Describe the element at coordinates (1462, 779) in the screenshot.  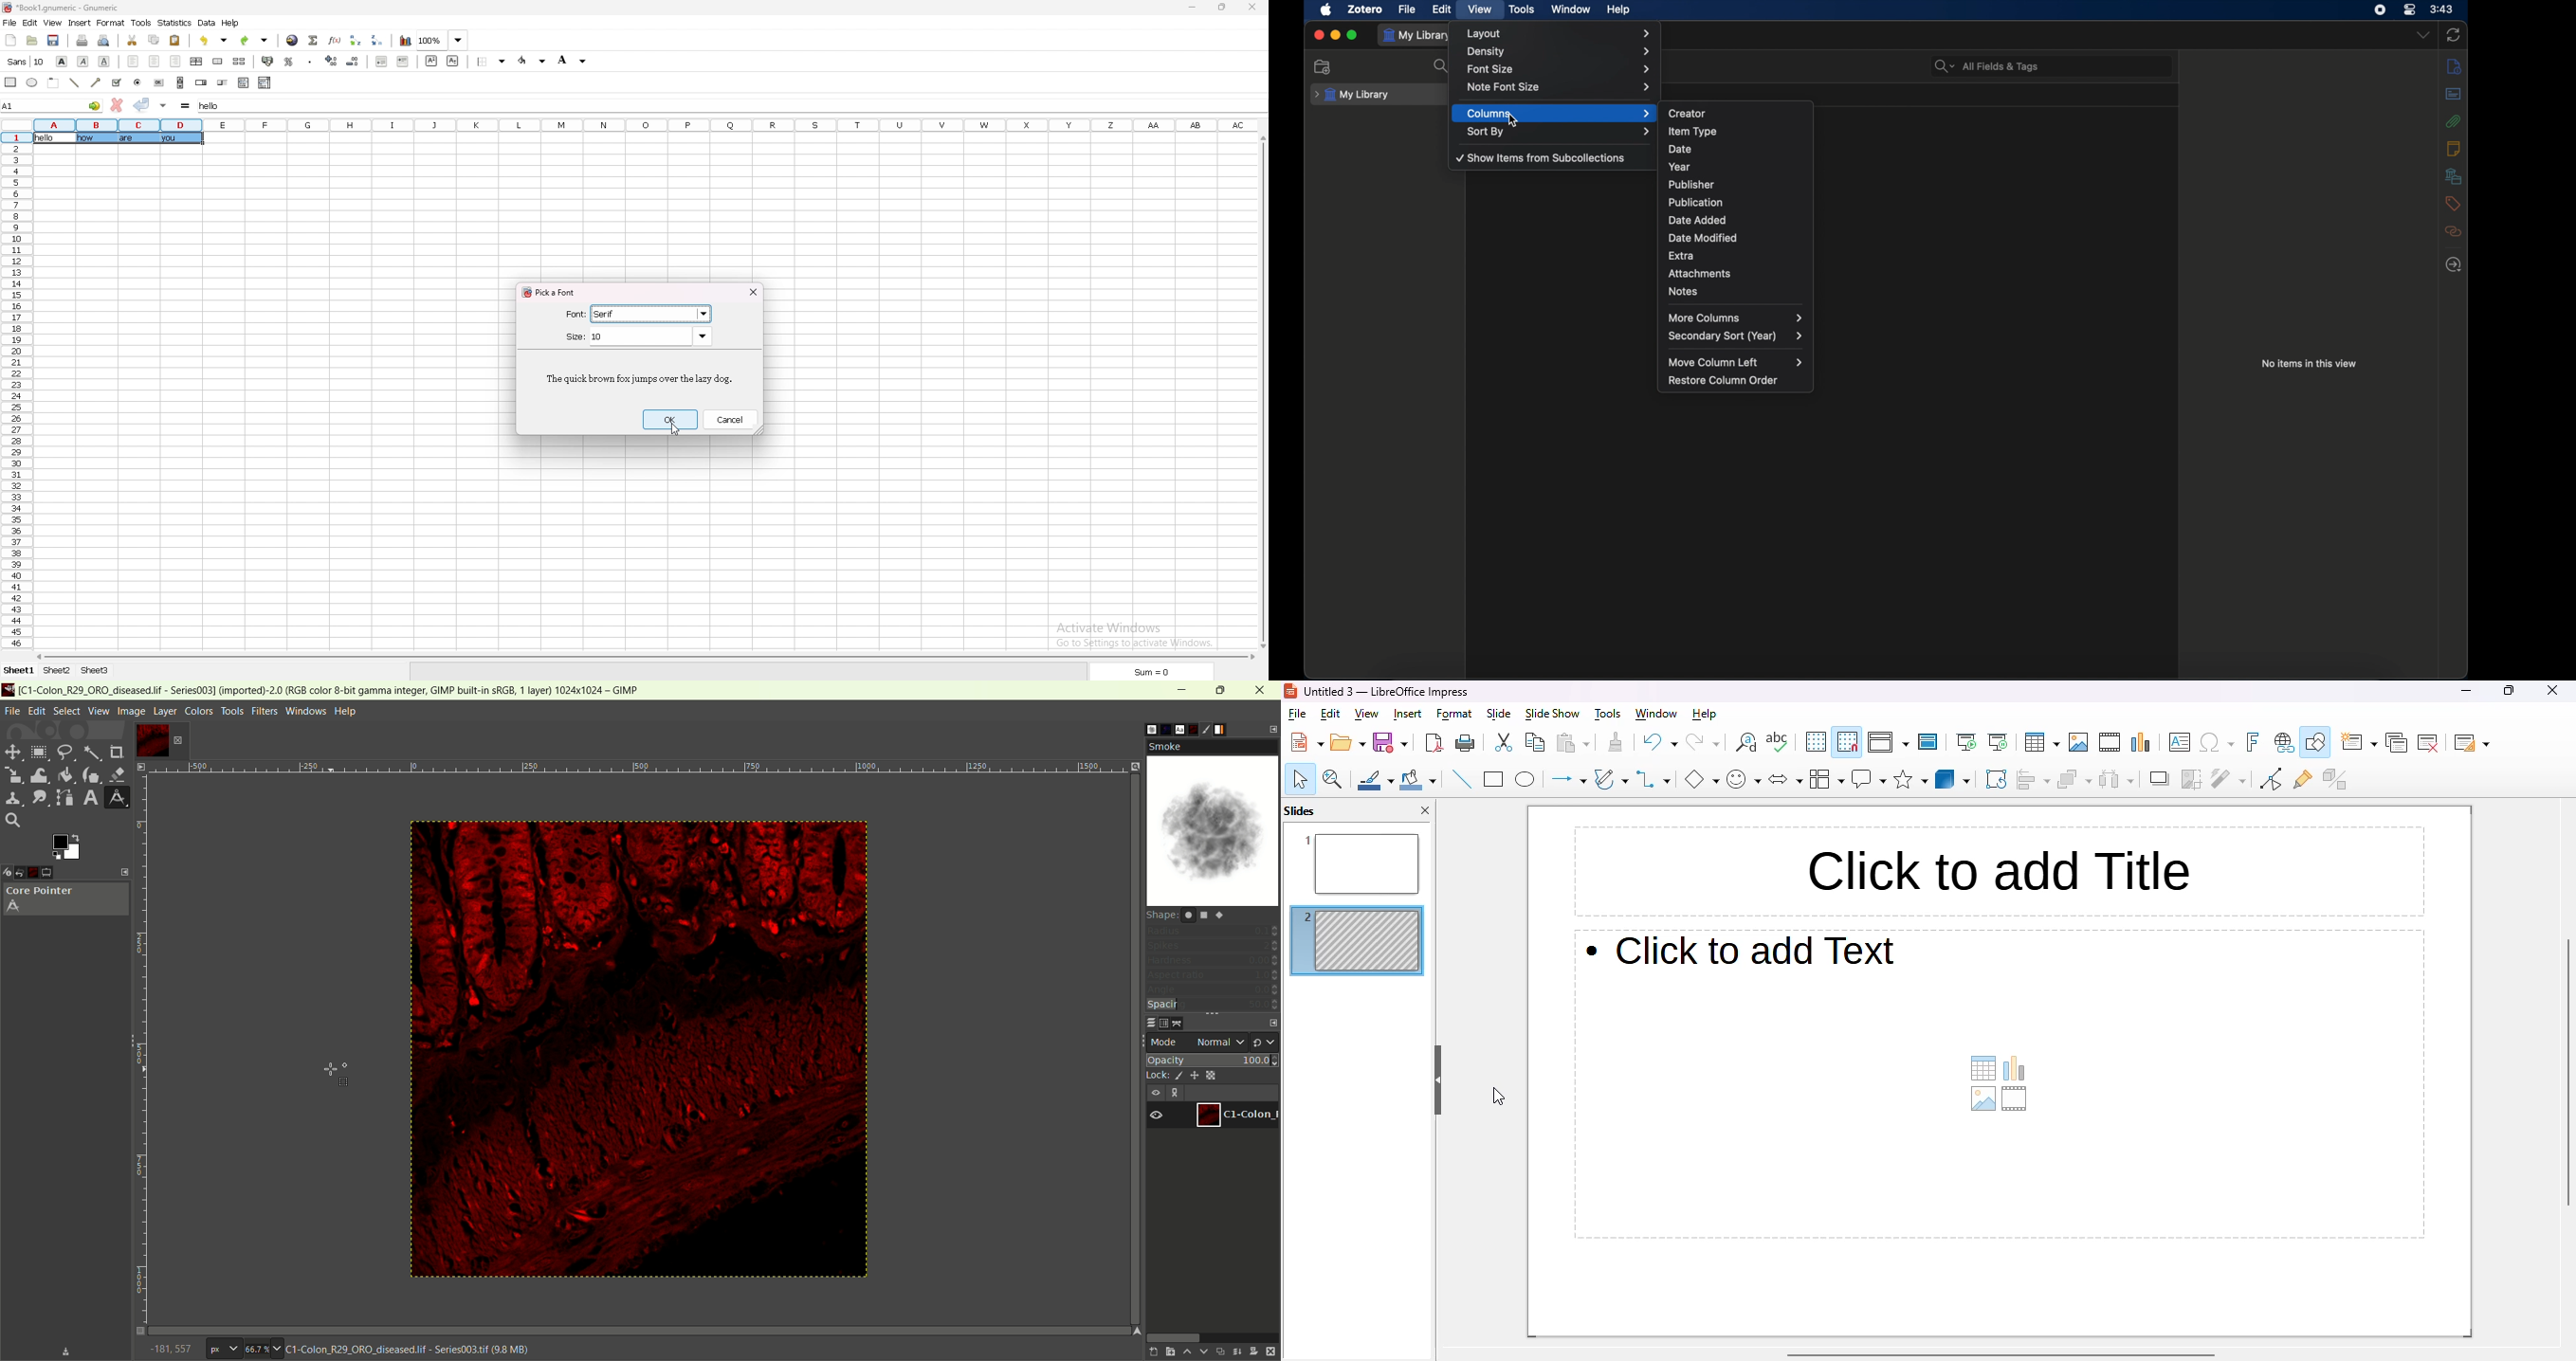
I see `insert line` at that location.